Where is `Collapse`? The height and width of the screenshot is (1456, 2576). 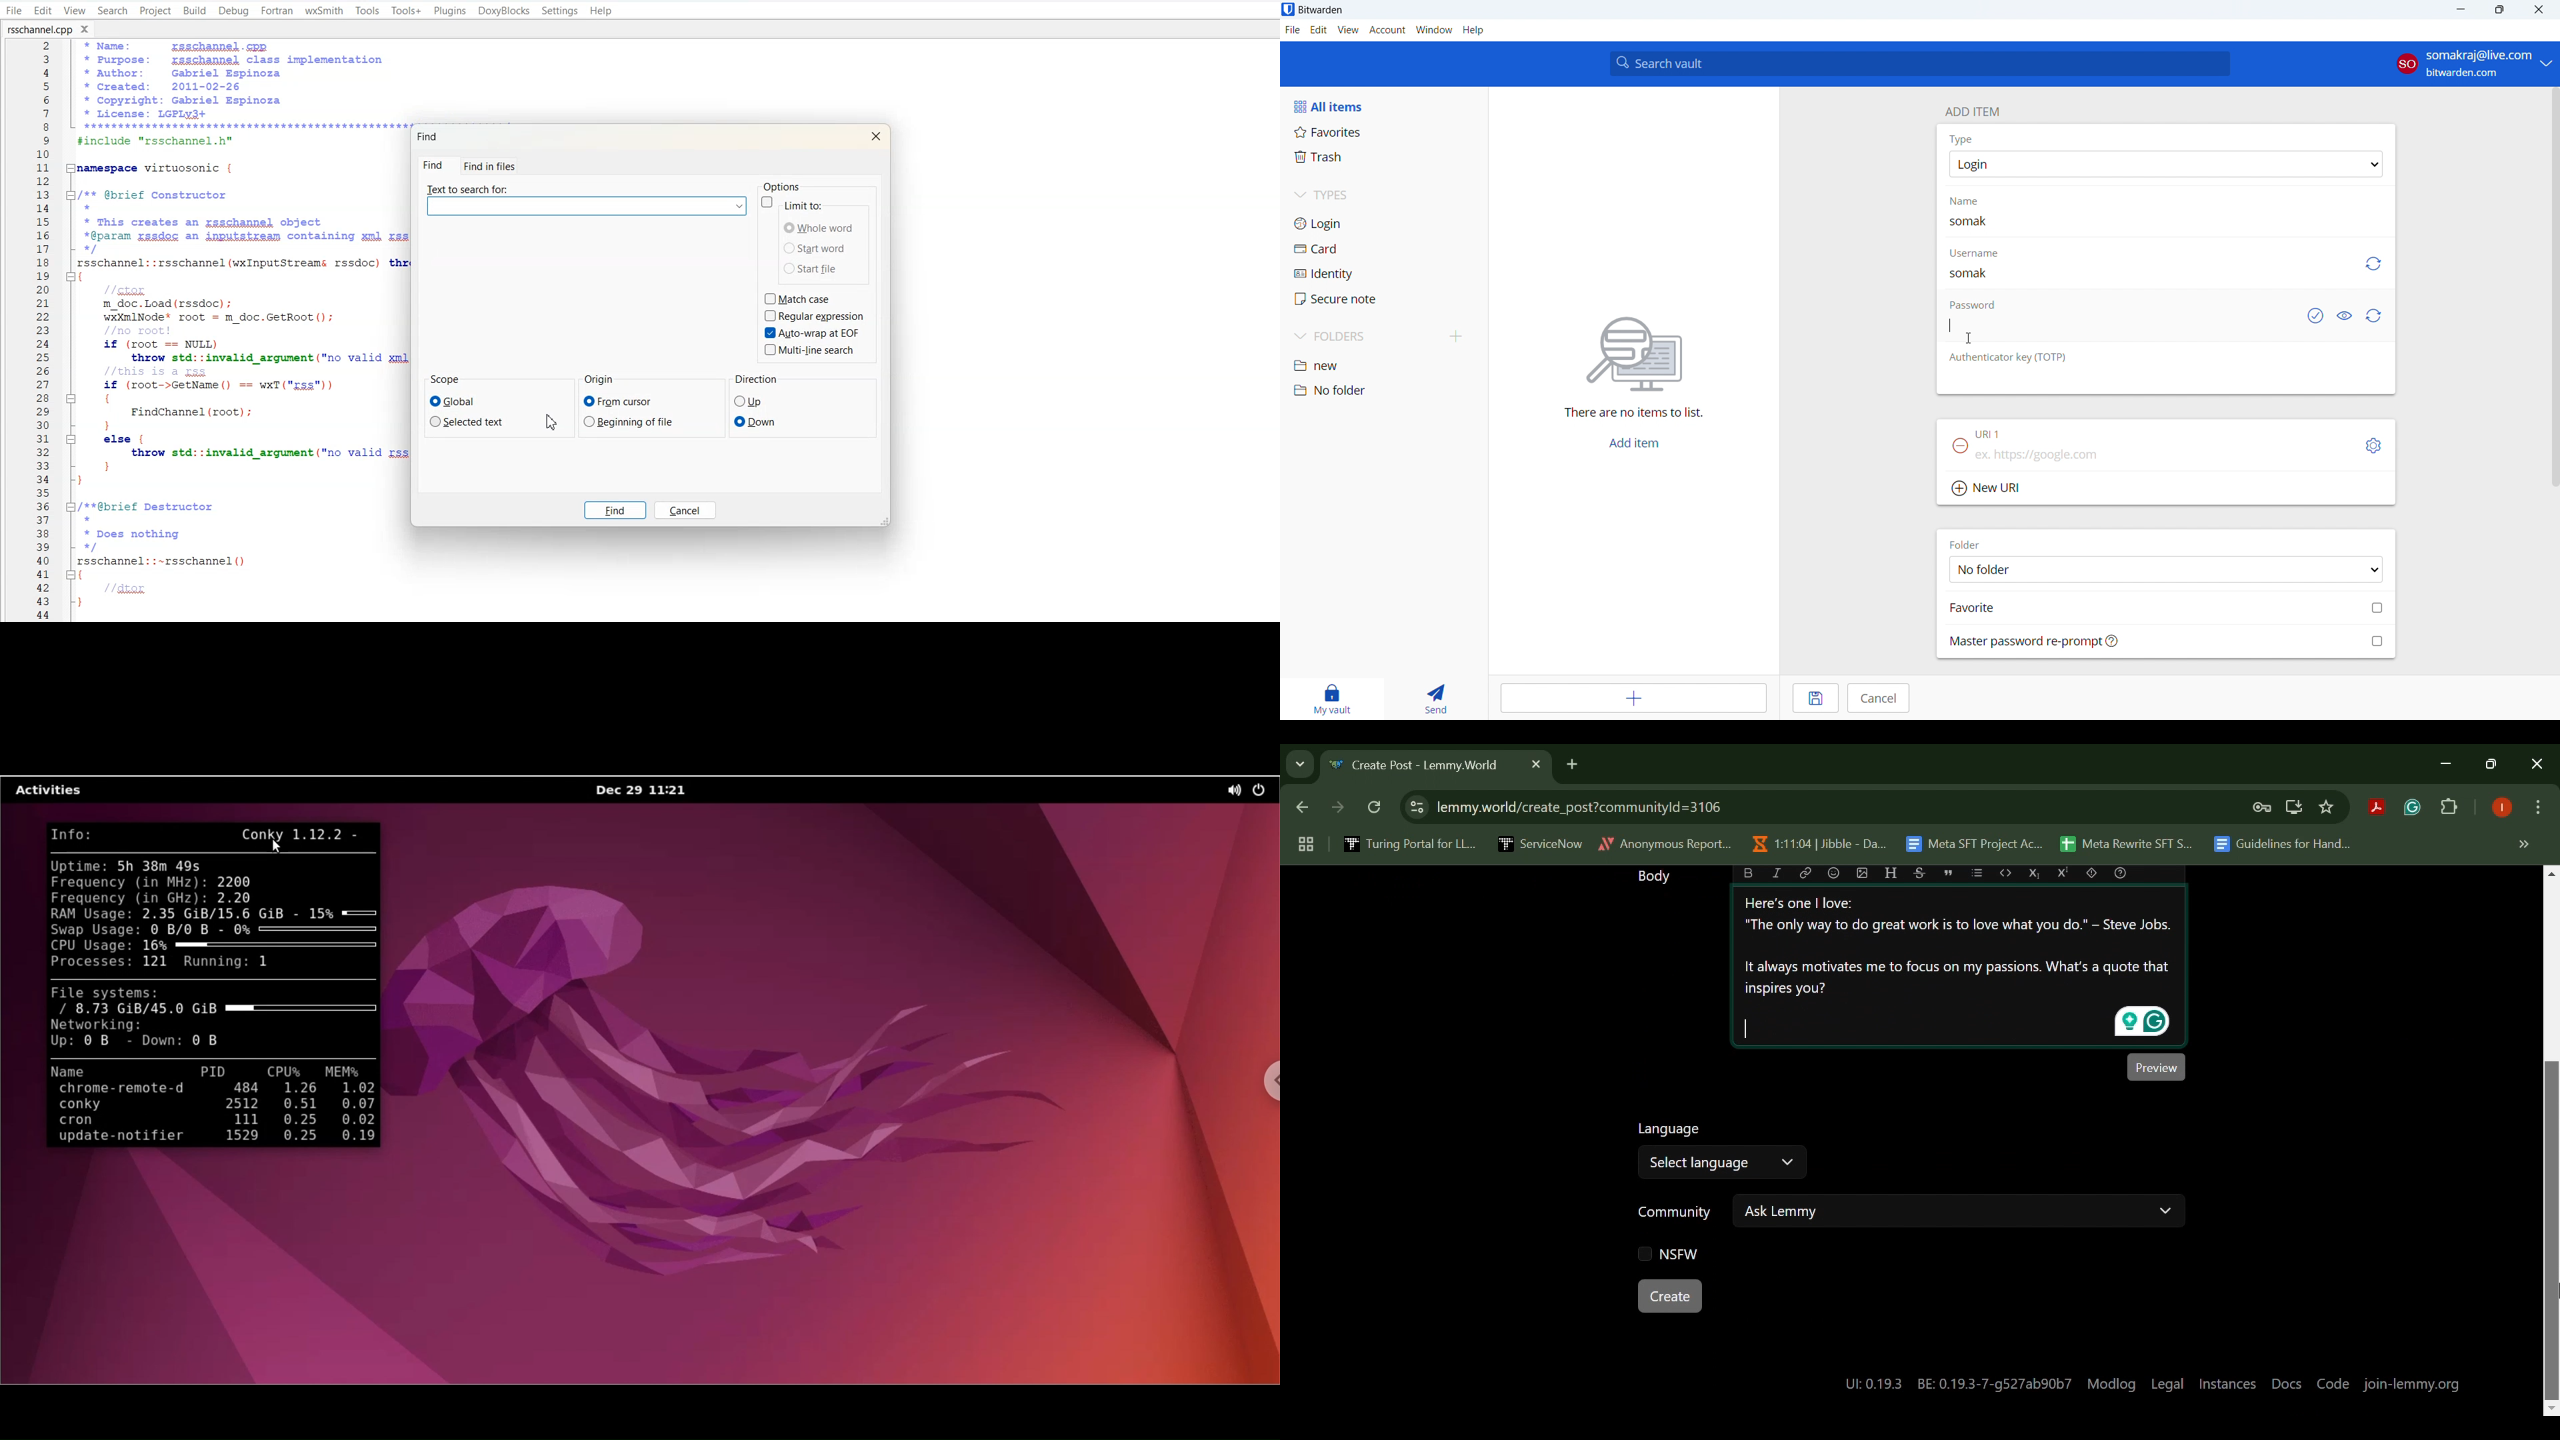 Collapse is located at coordinates (71, 276).